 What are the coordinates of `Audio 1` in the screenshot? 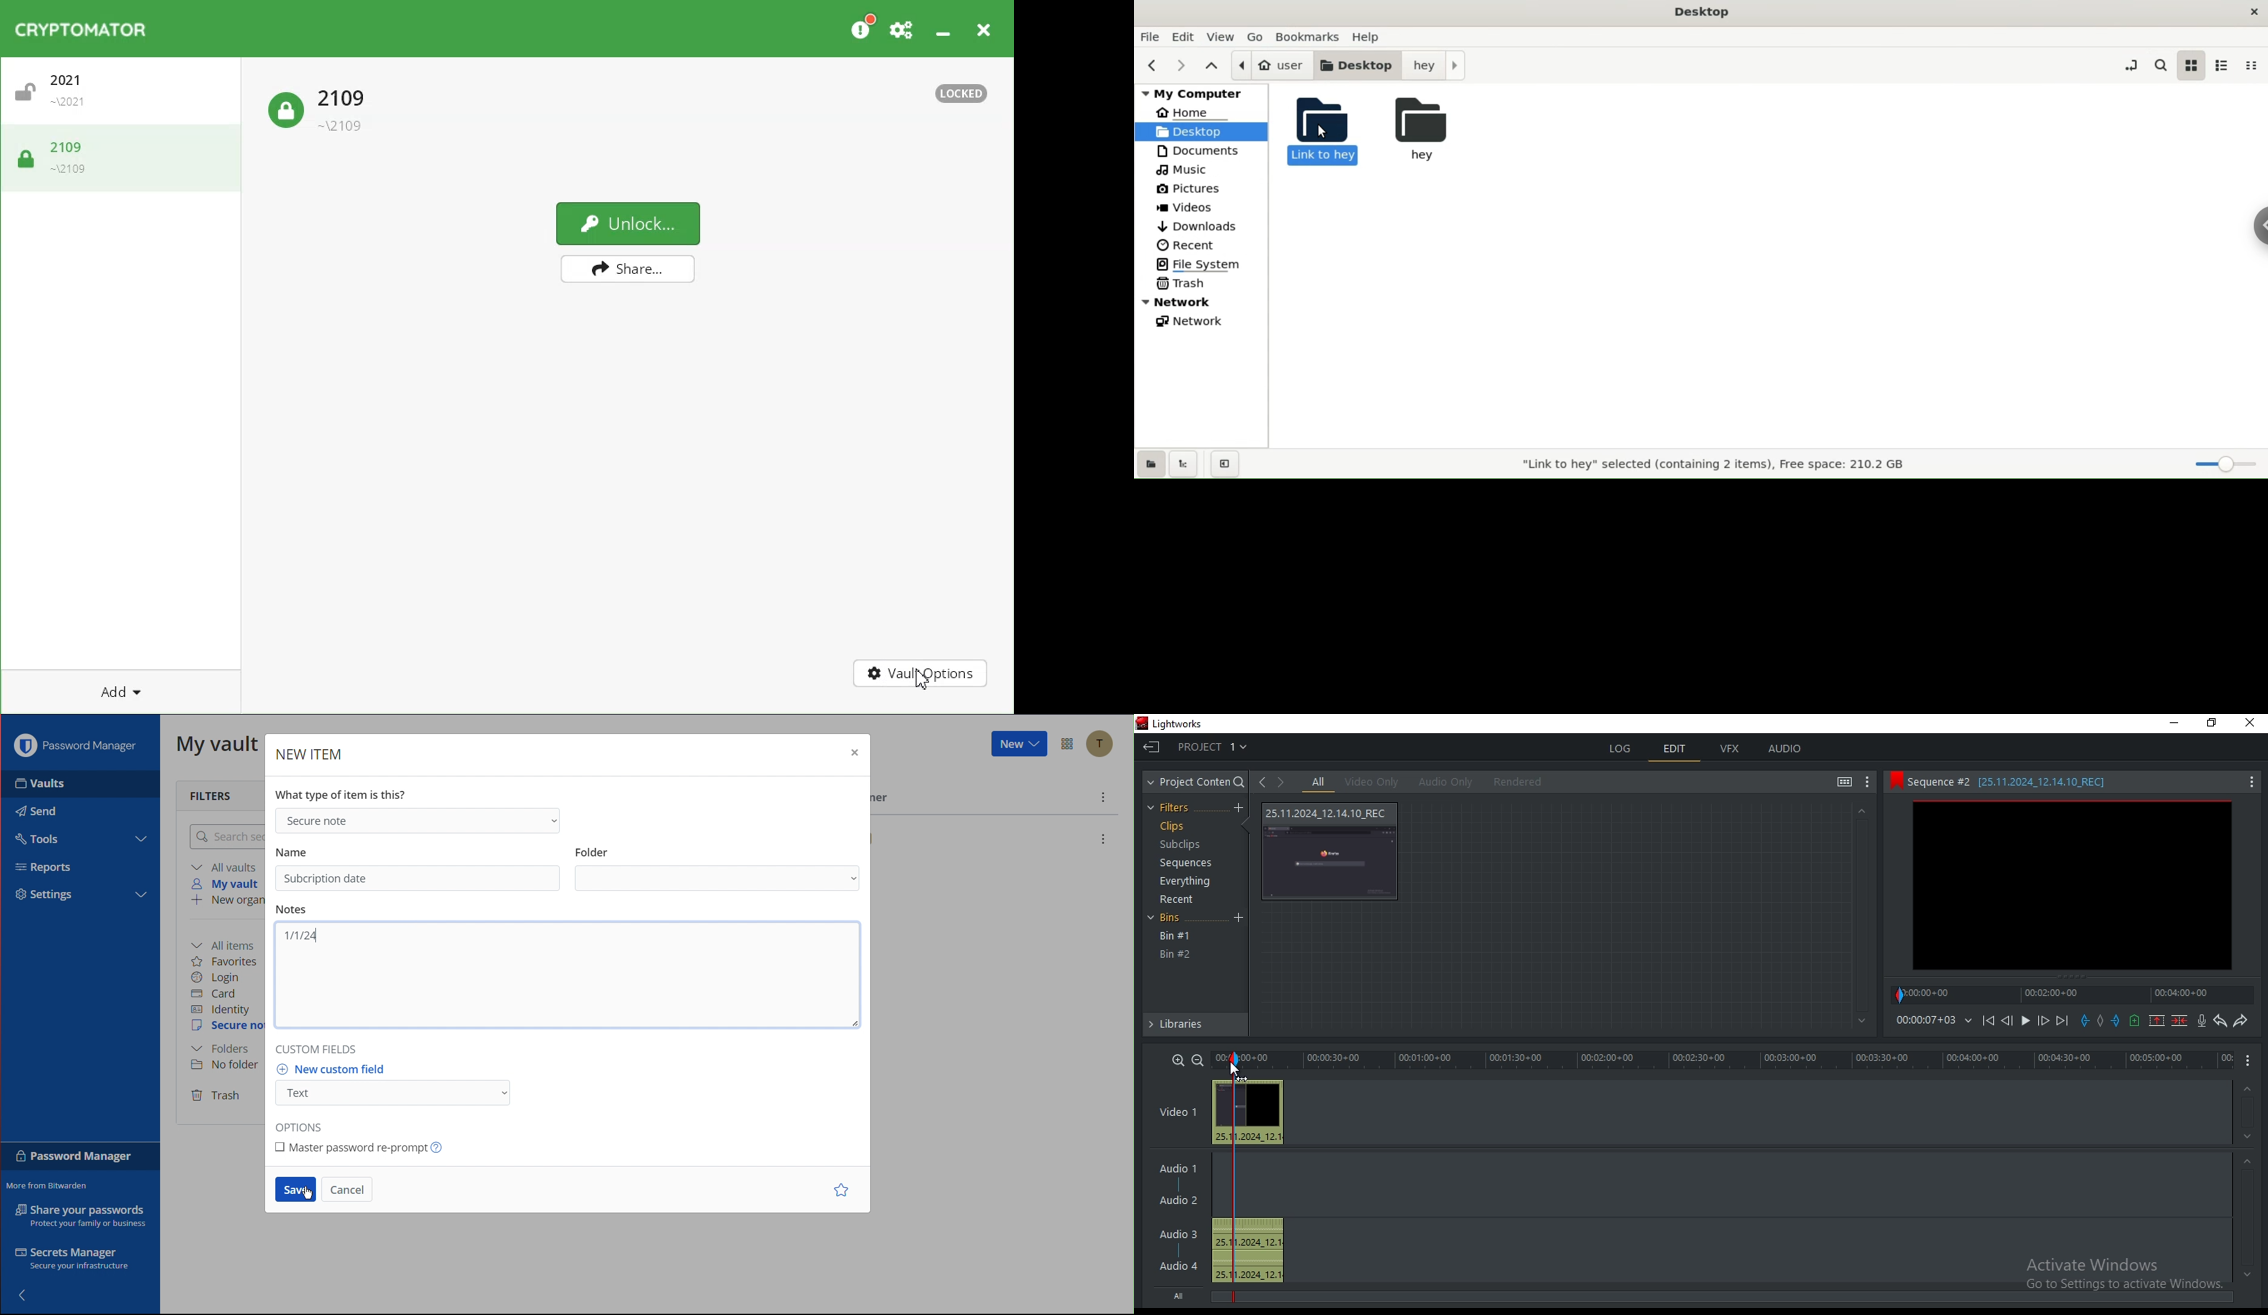 It's located at (1181, 1166).